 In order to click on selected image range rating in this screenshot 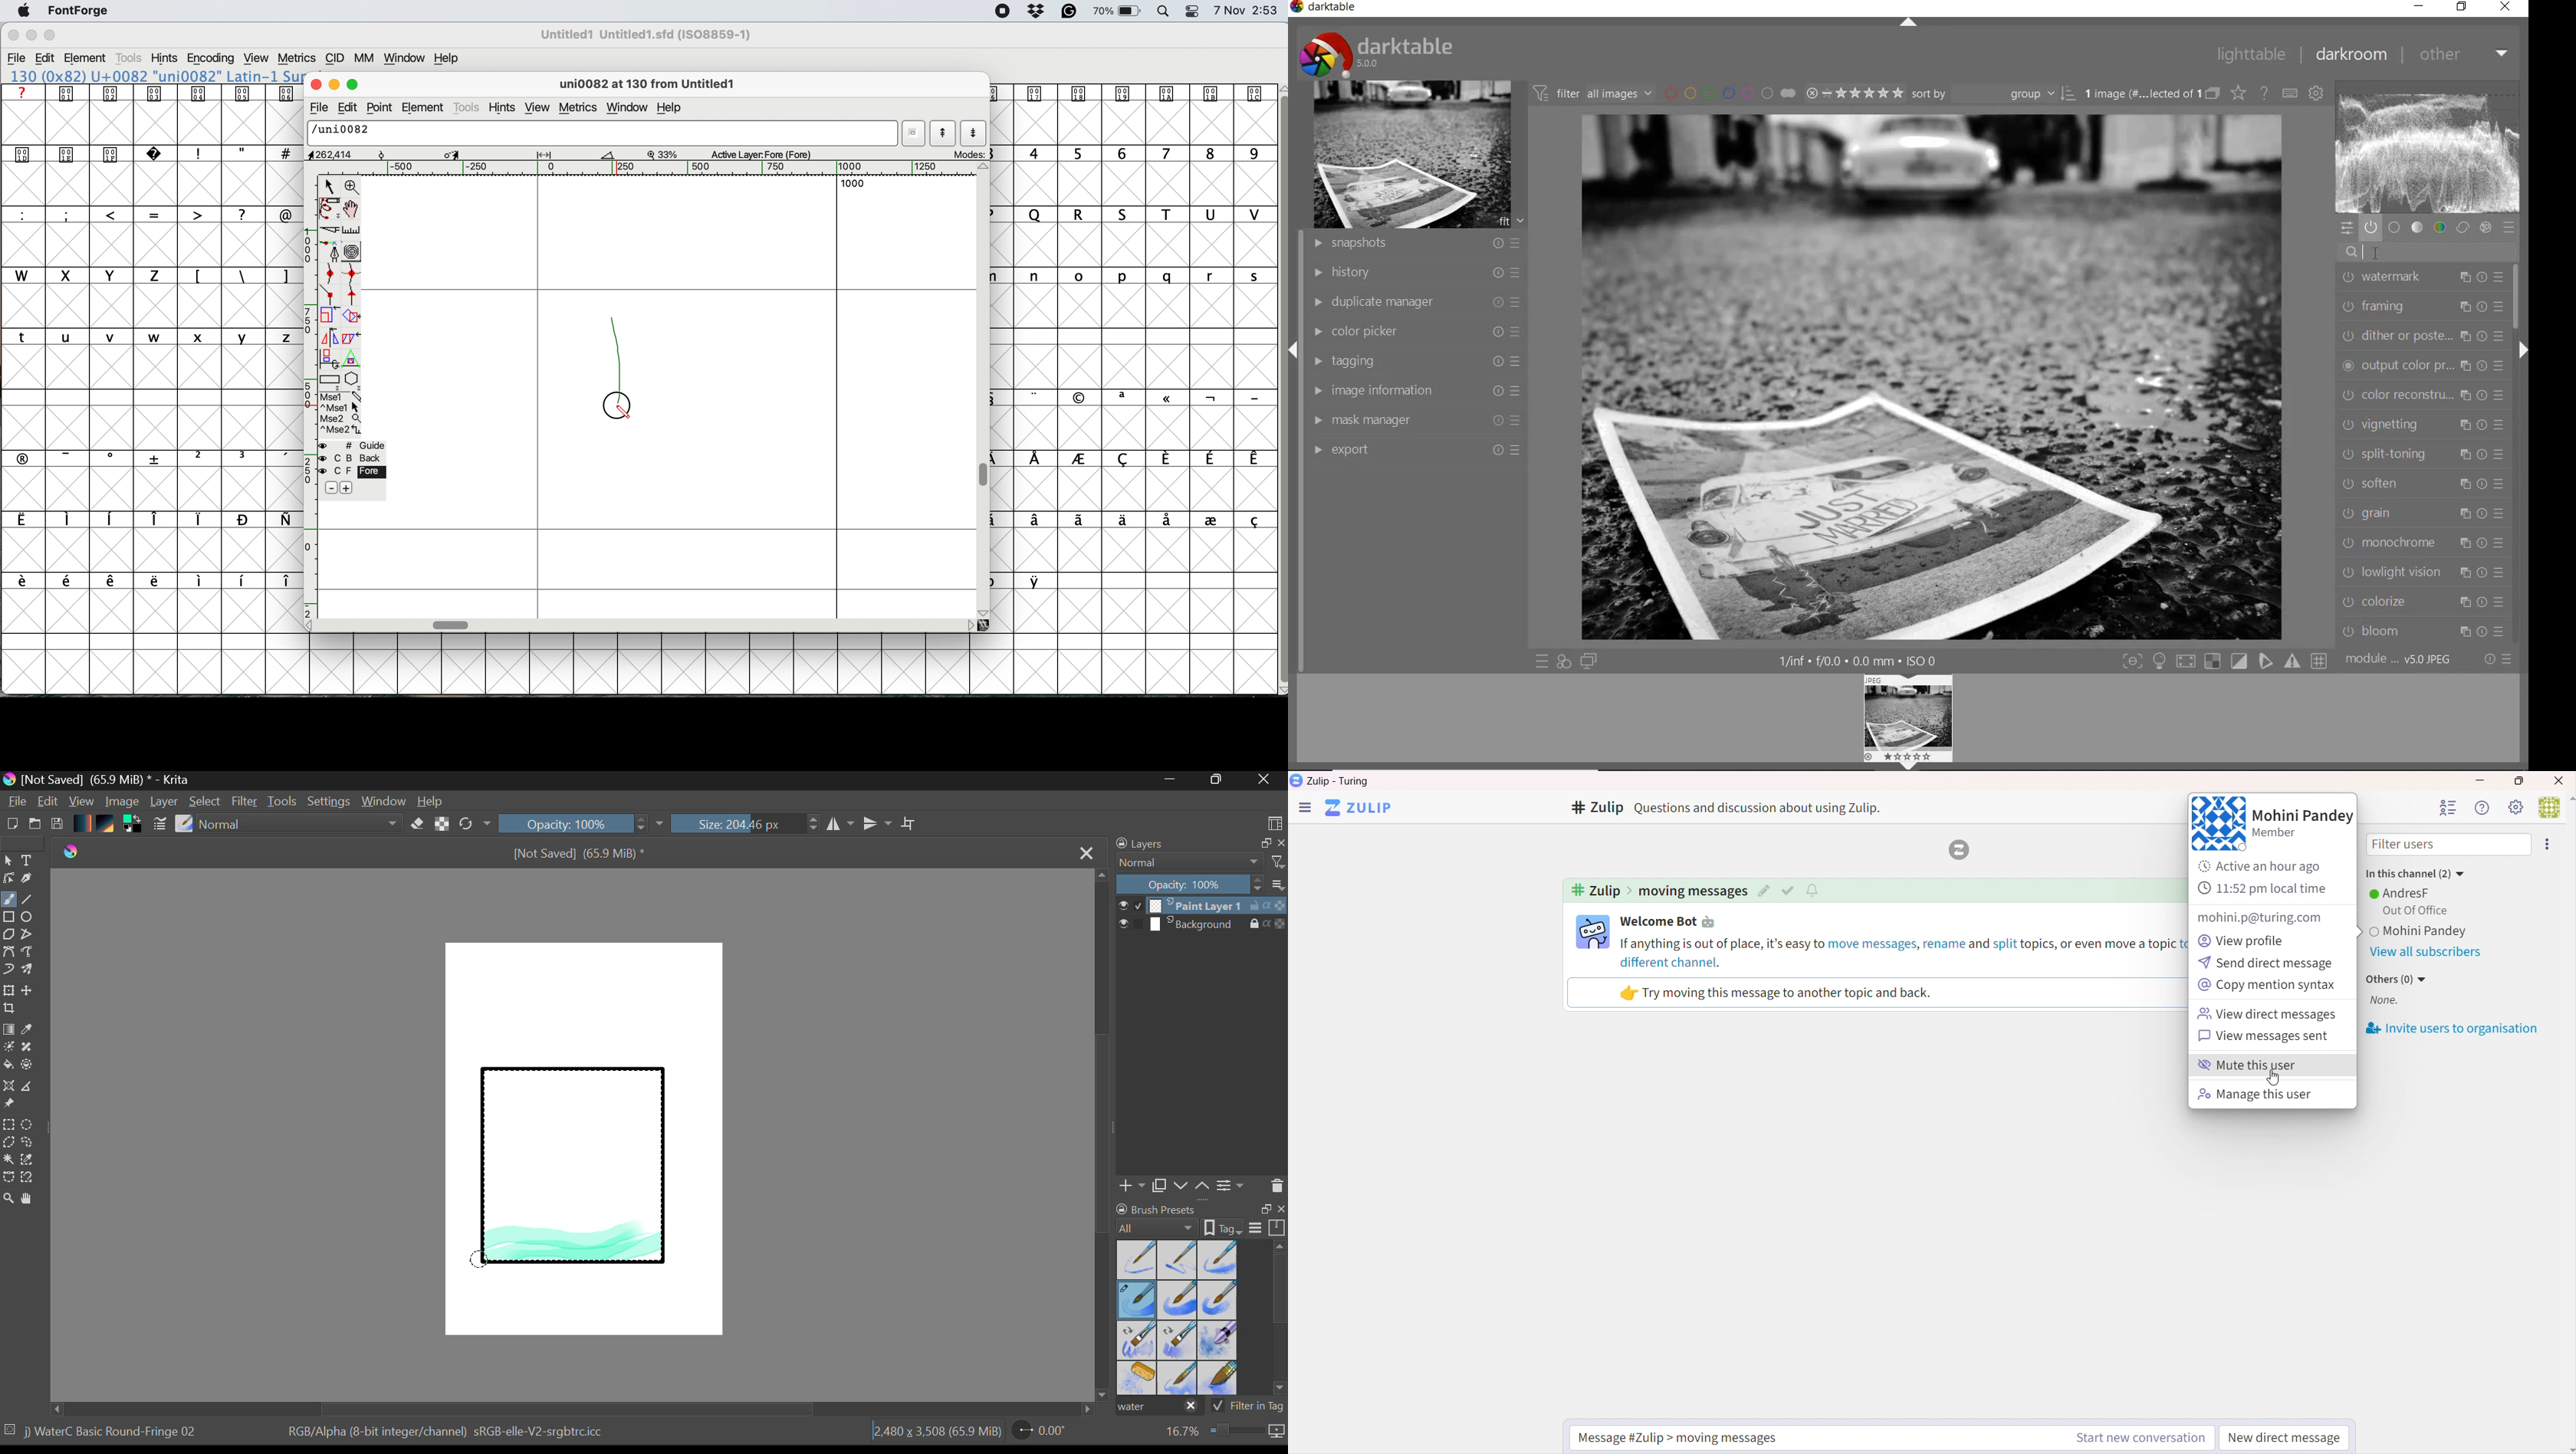, I will do `click(1852, 93)`.